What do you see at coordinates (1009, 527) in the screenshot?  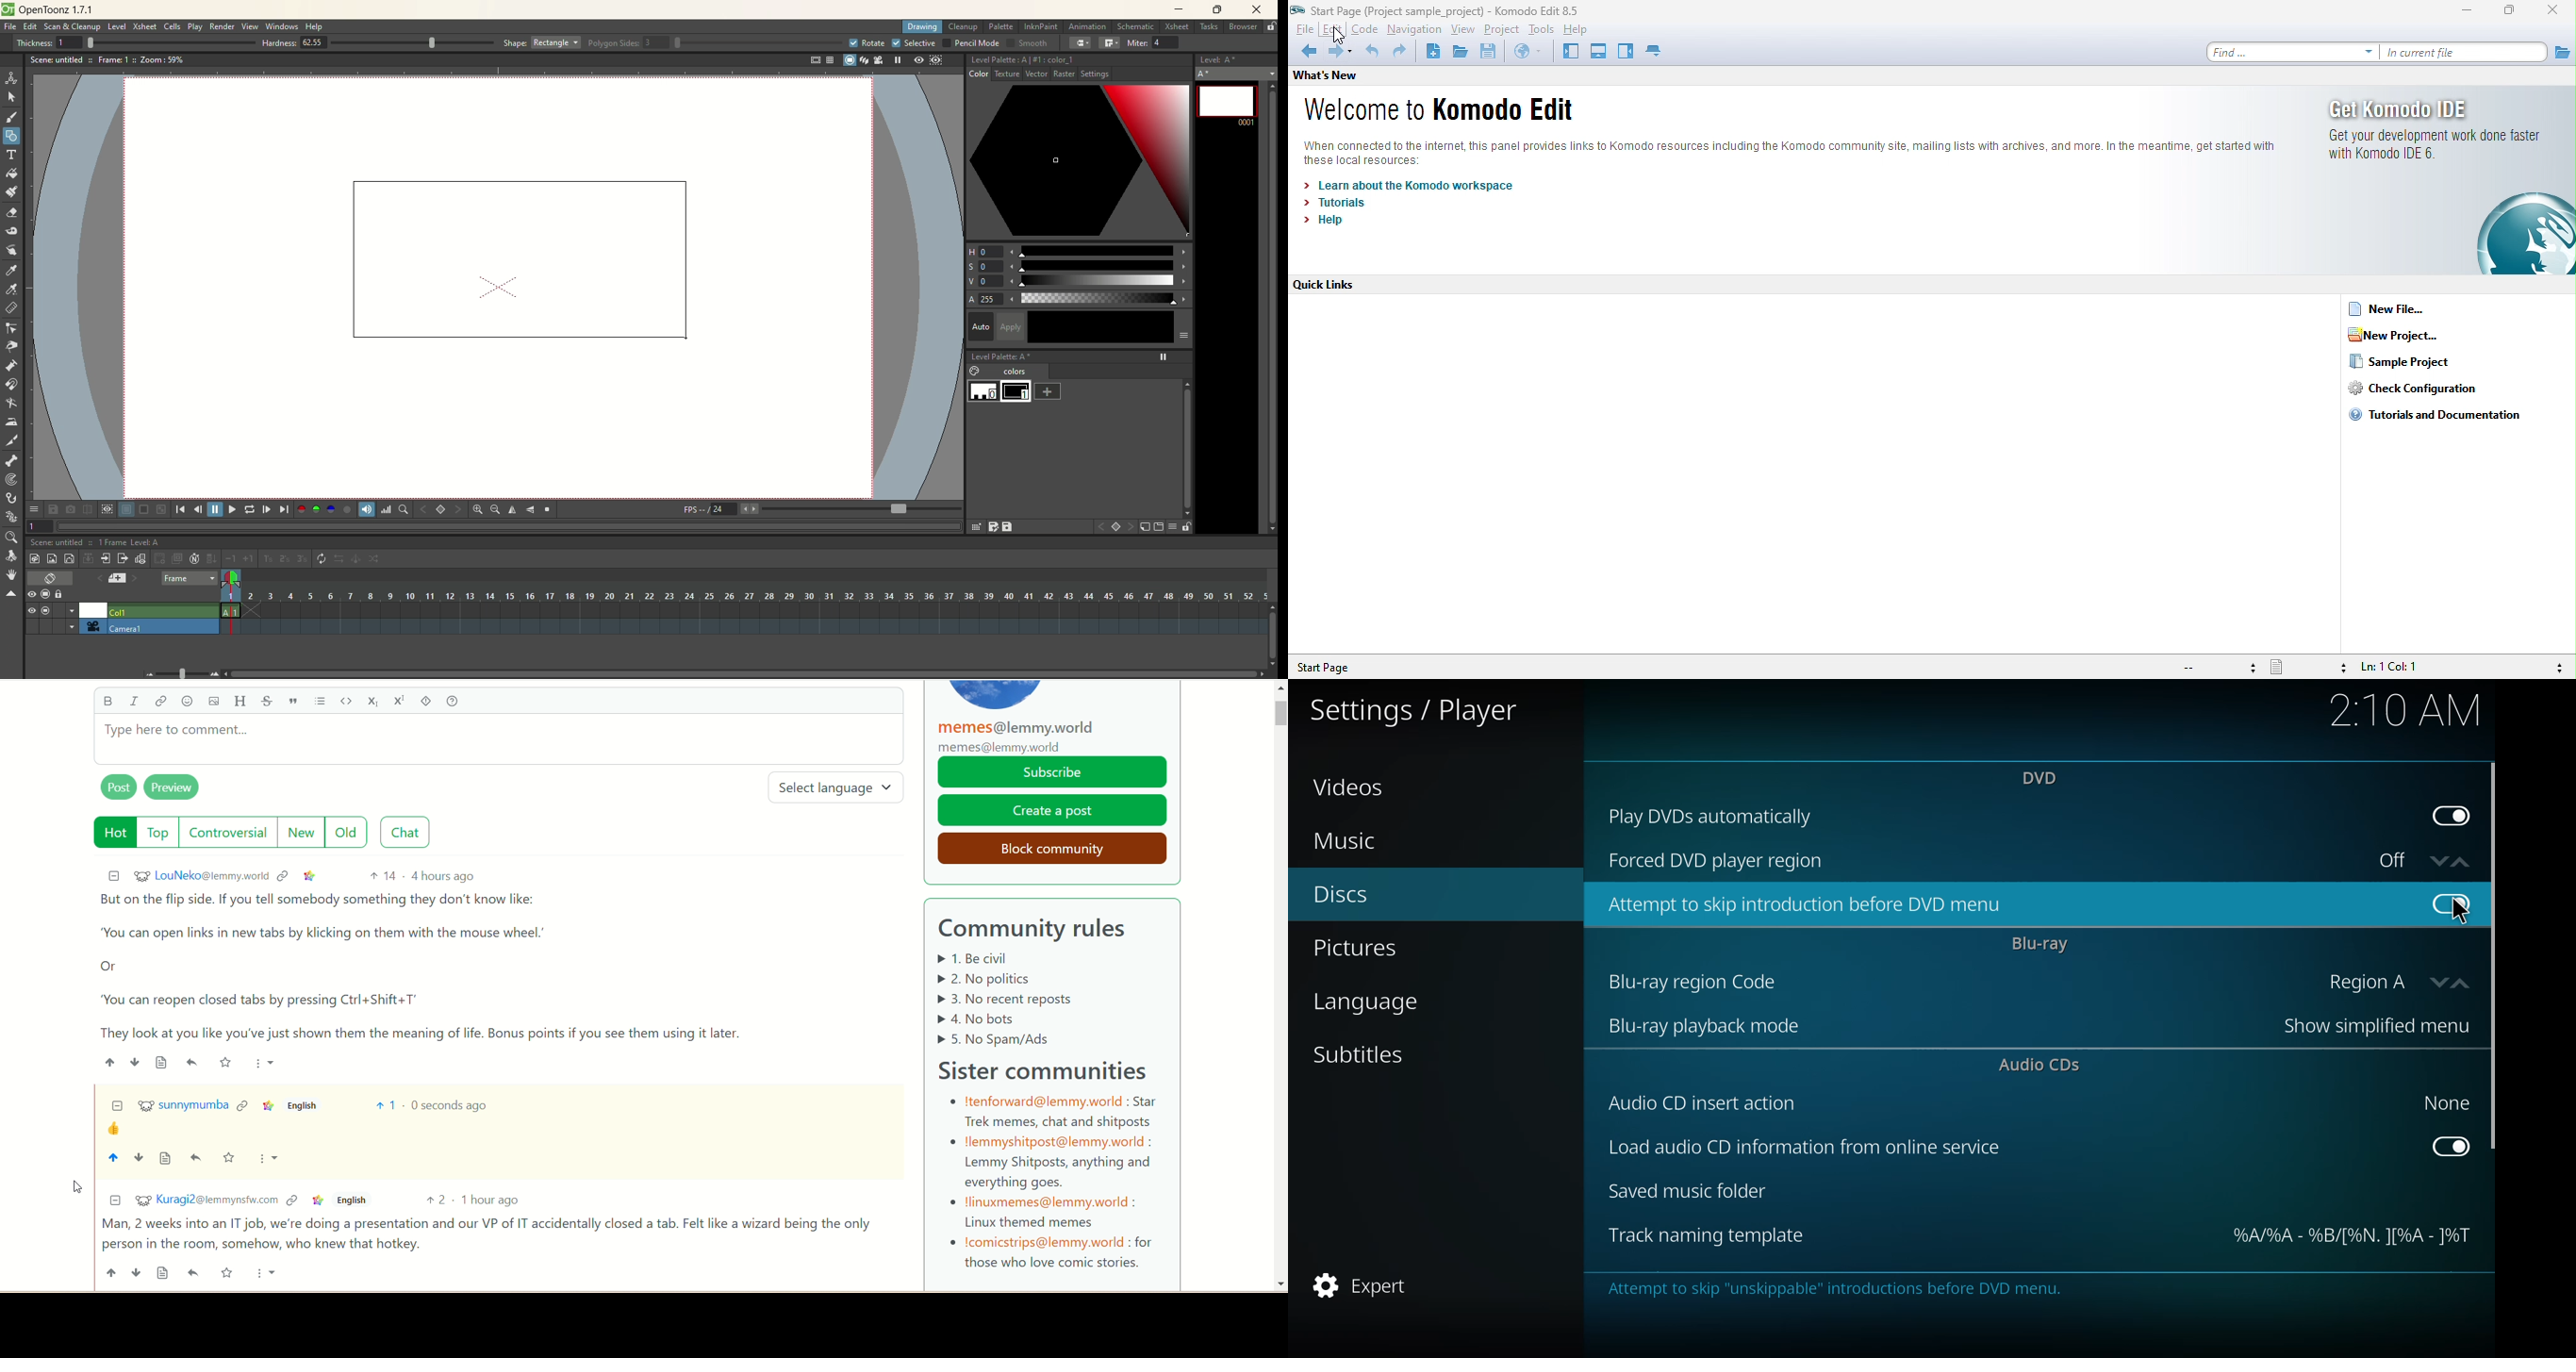 I see `save` at bounding box center [1009, 527].